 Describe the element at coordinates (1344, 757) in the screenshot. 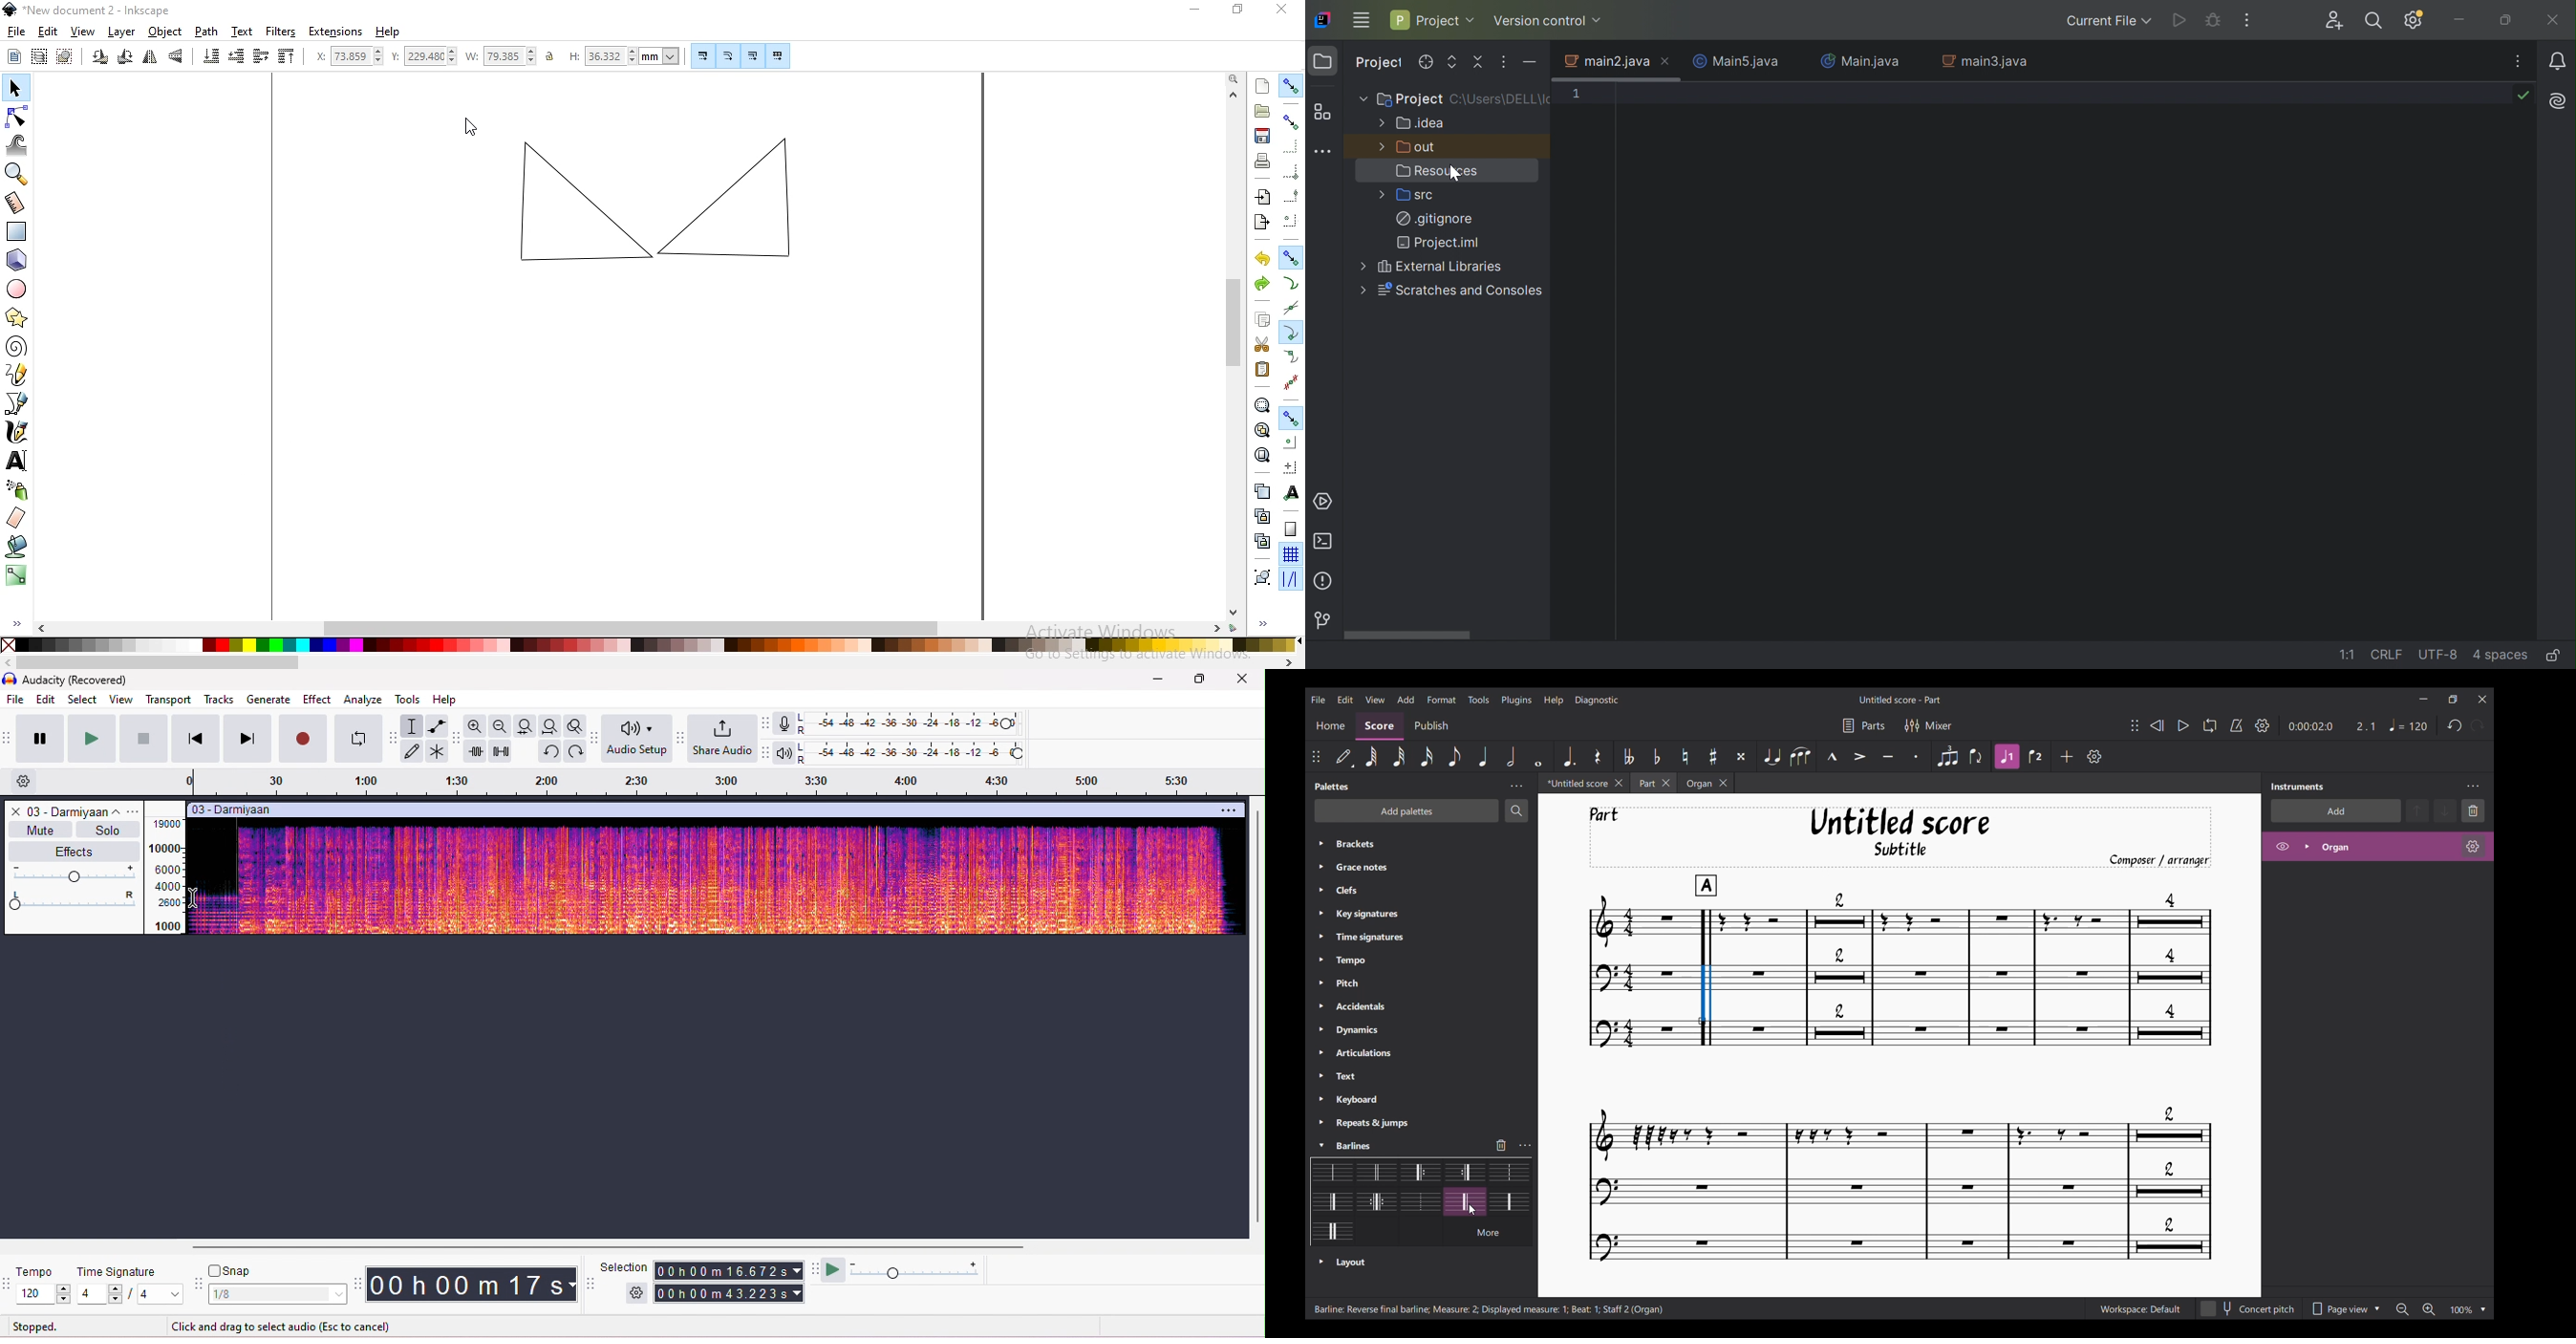

I see `Default` at that location.